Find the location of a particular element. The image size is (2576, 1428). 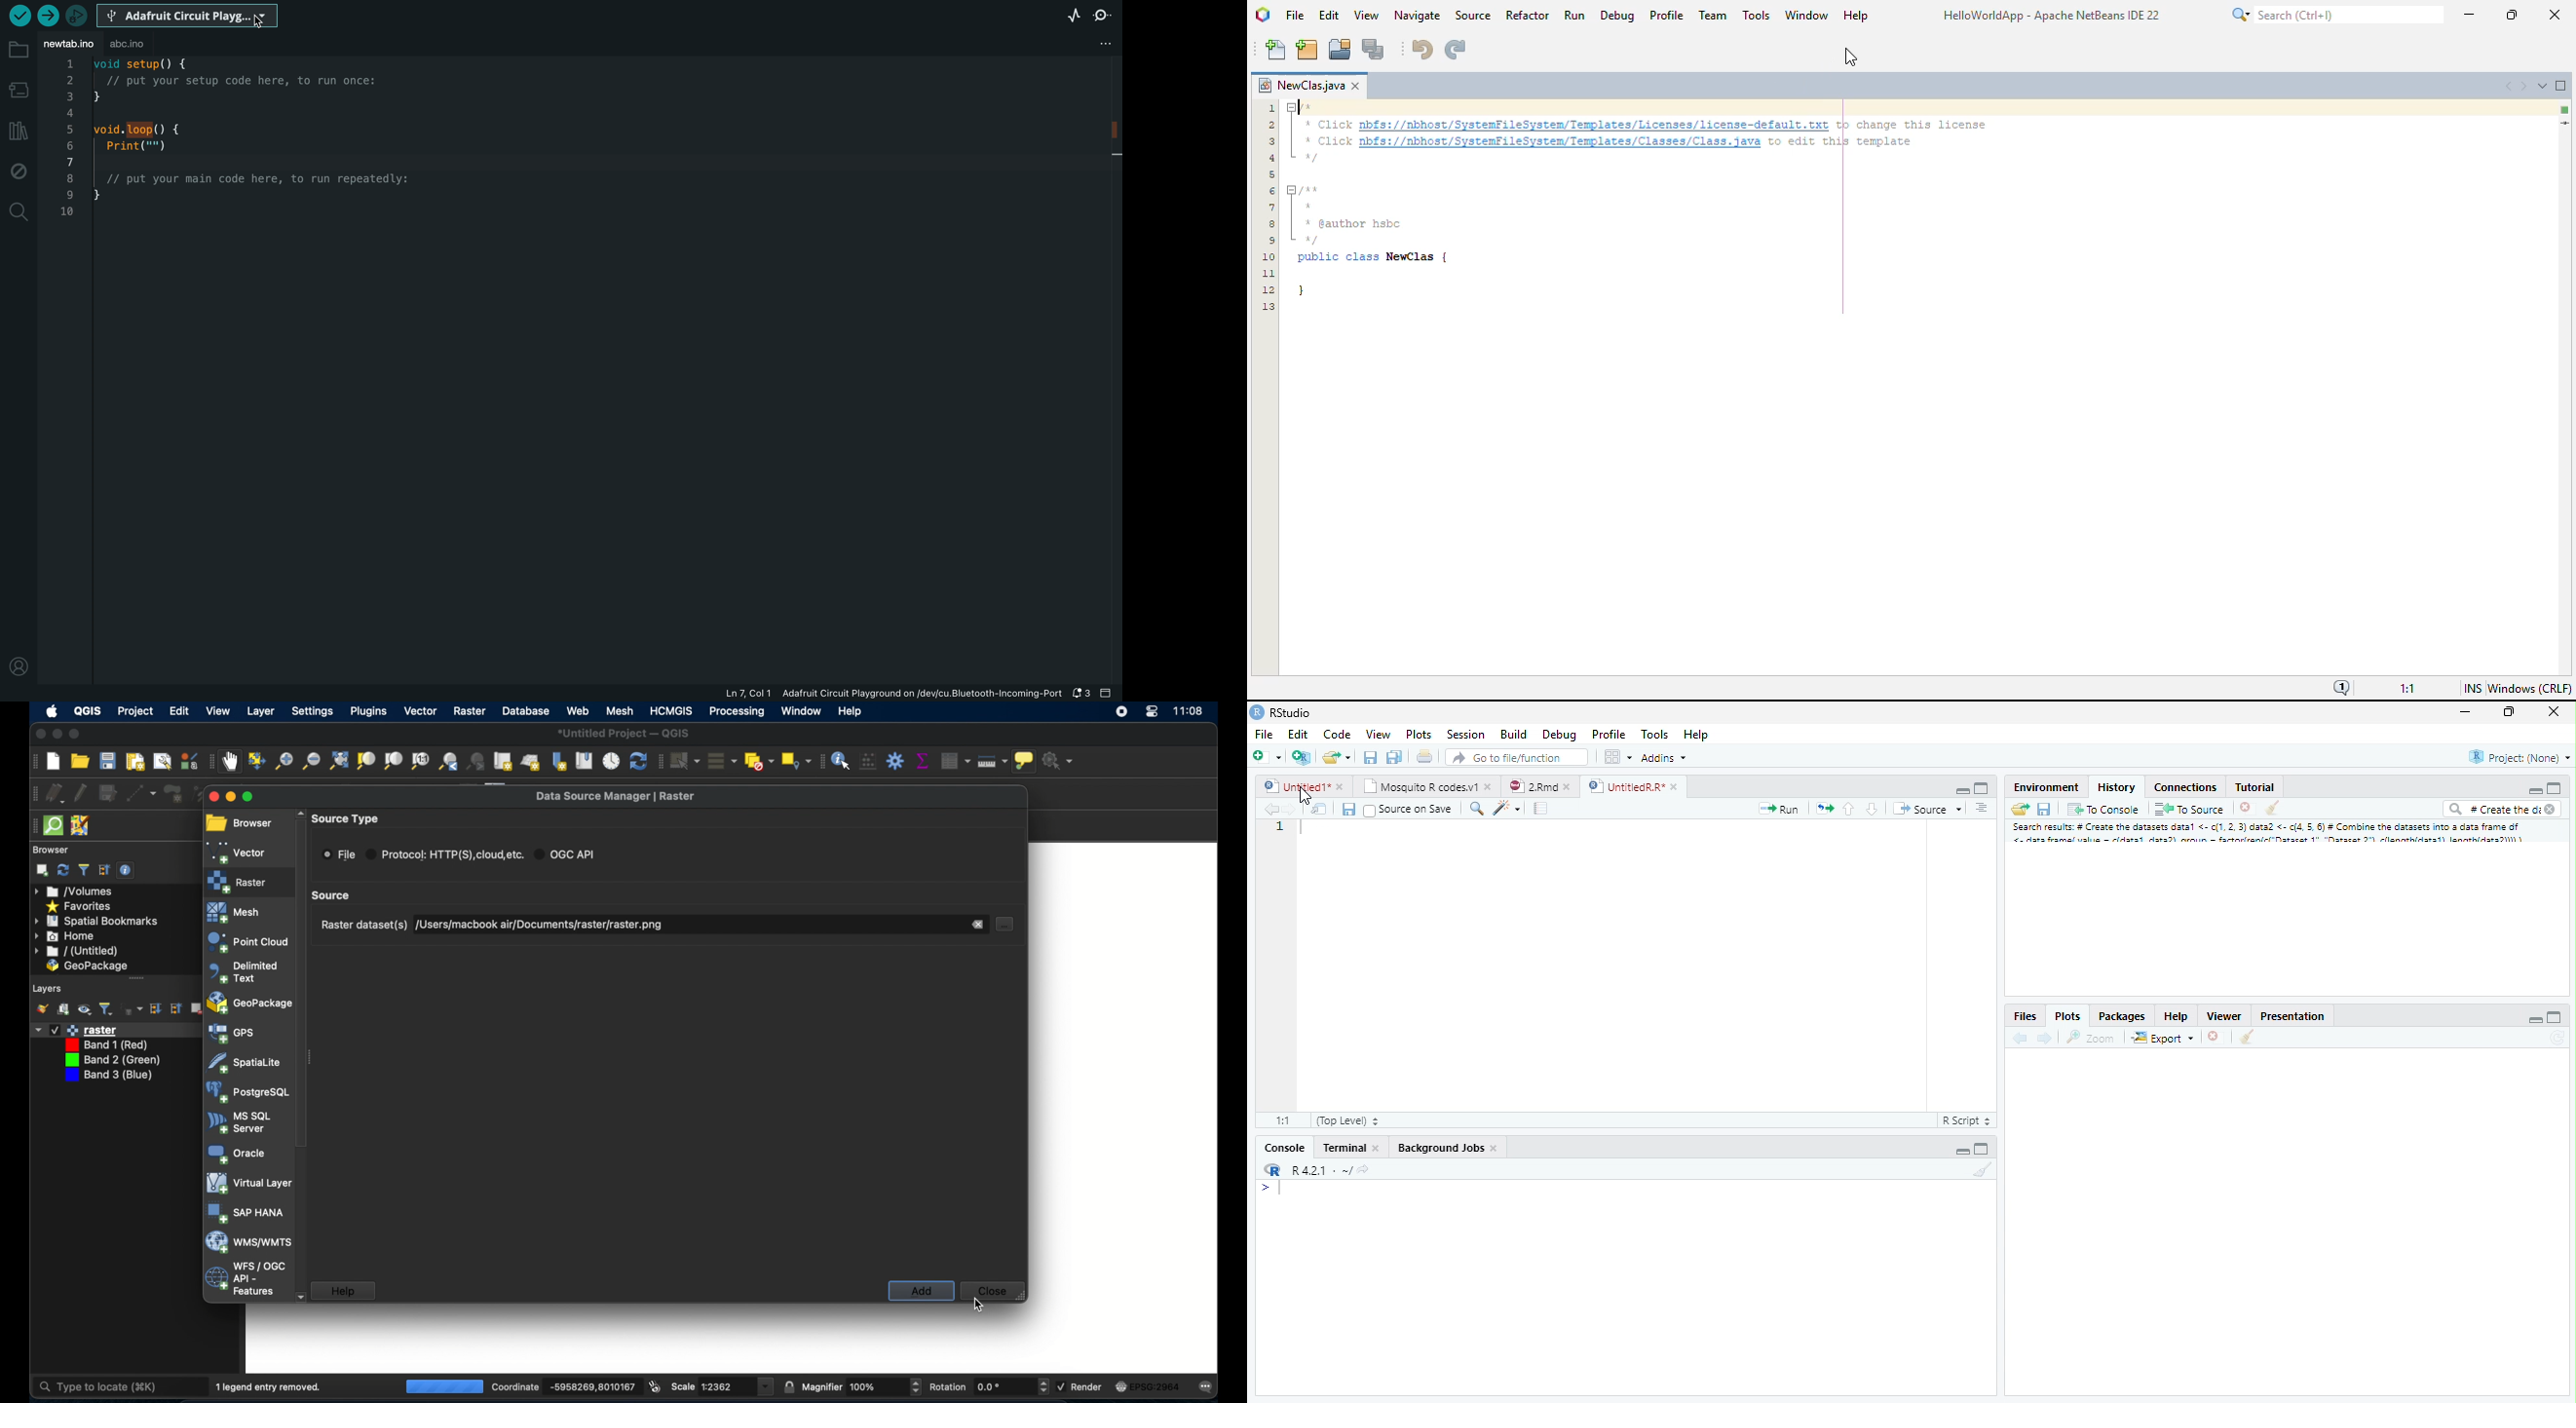

geo package is located at coordinates (86, 967).